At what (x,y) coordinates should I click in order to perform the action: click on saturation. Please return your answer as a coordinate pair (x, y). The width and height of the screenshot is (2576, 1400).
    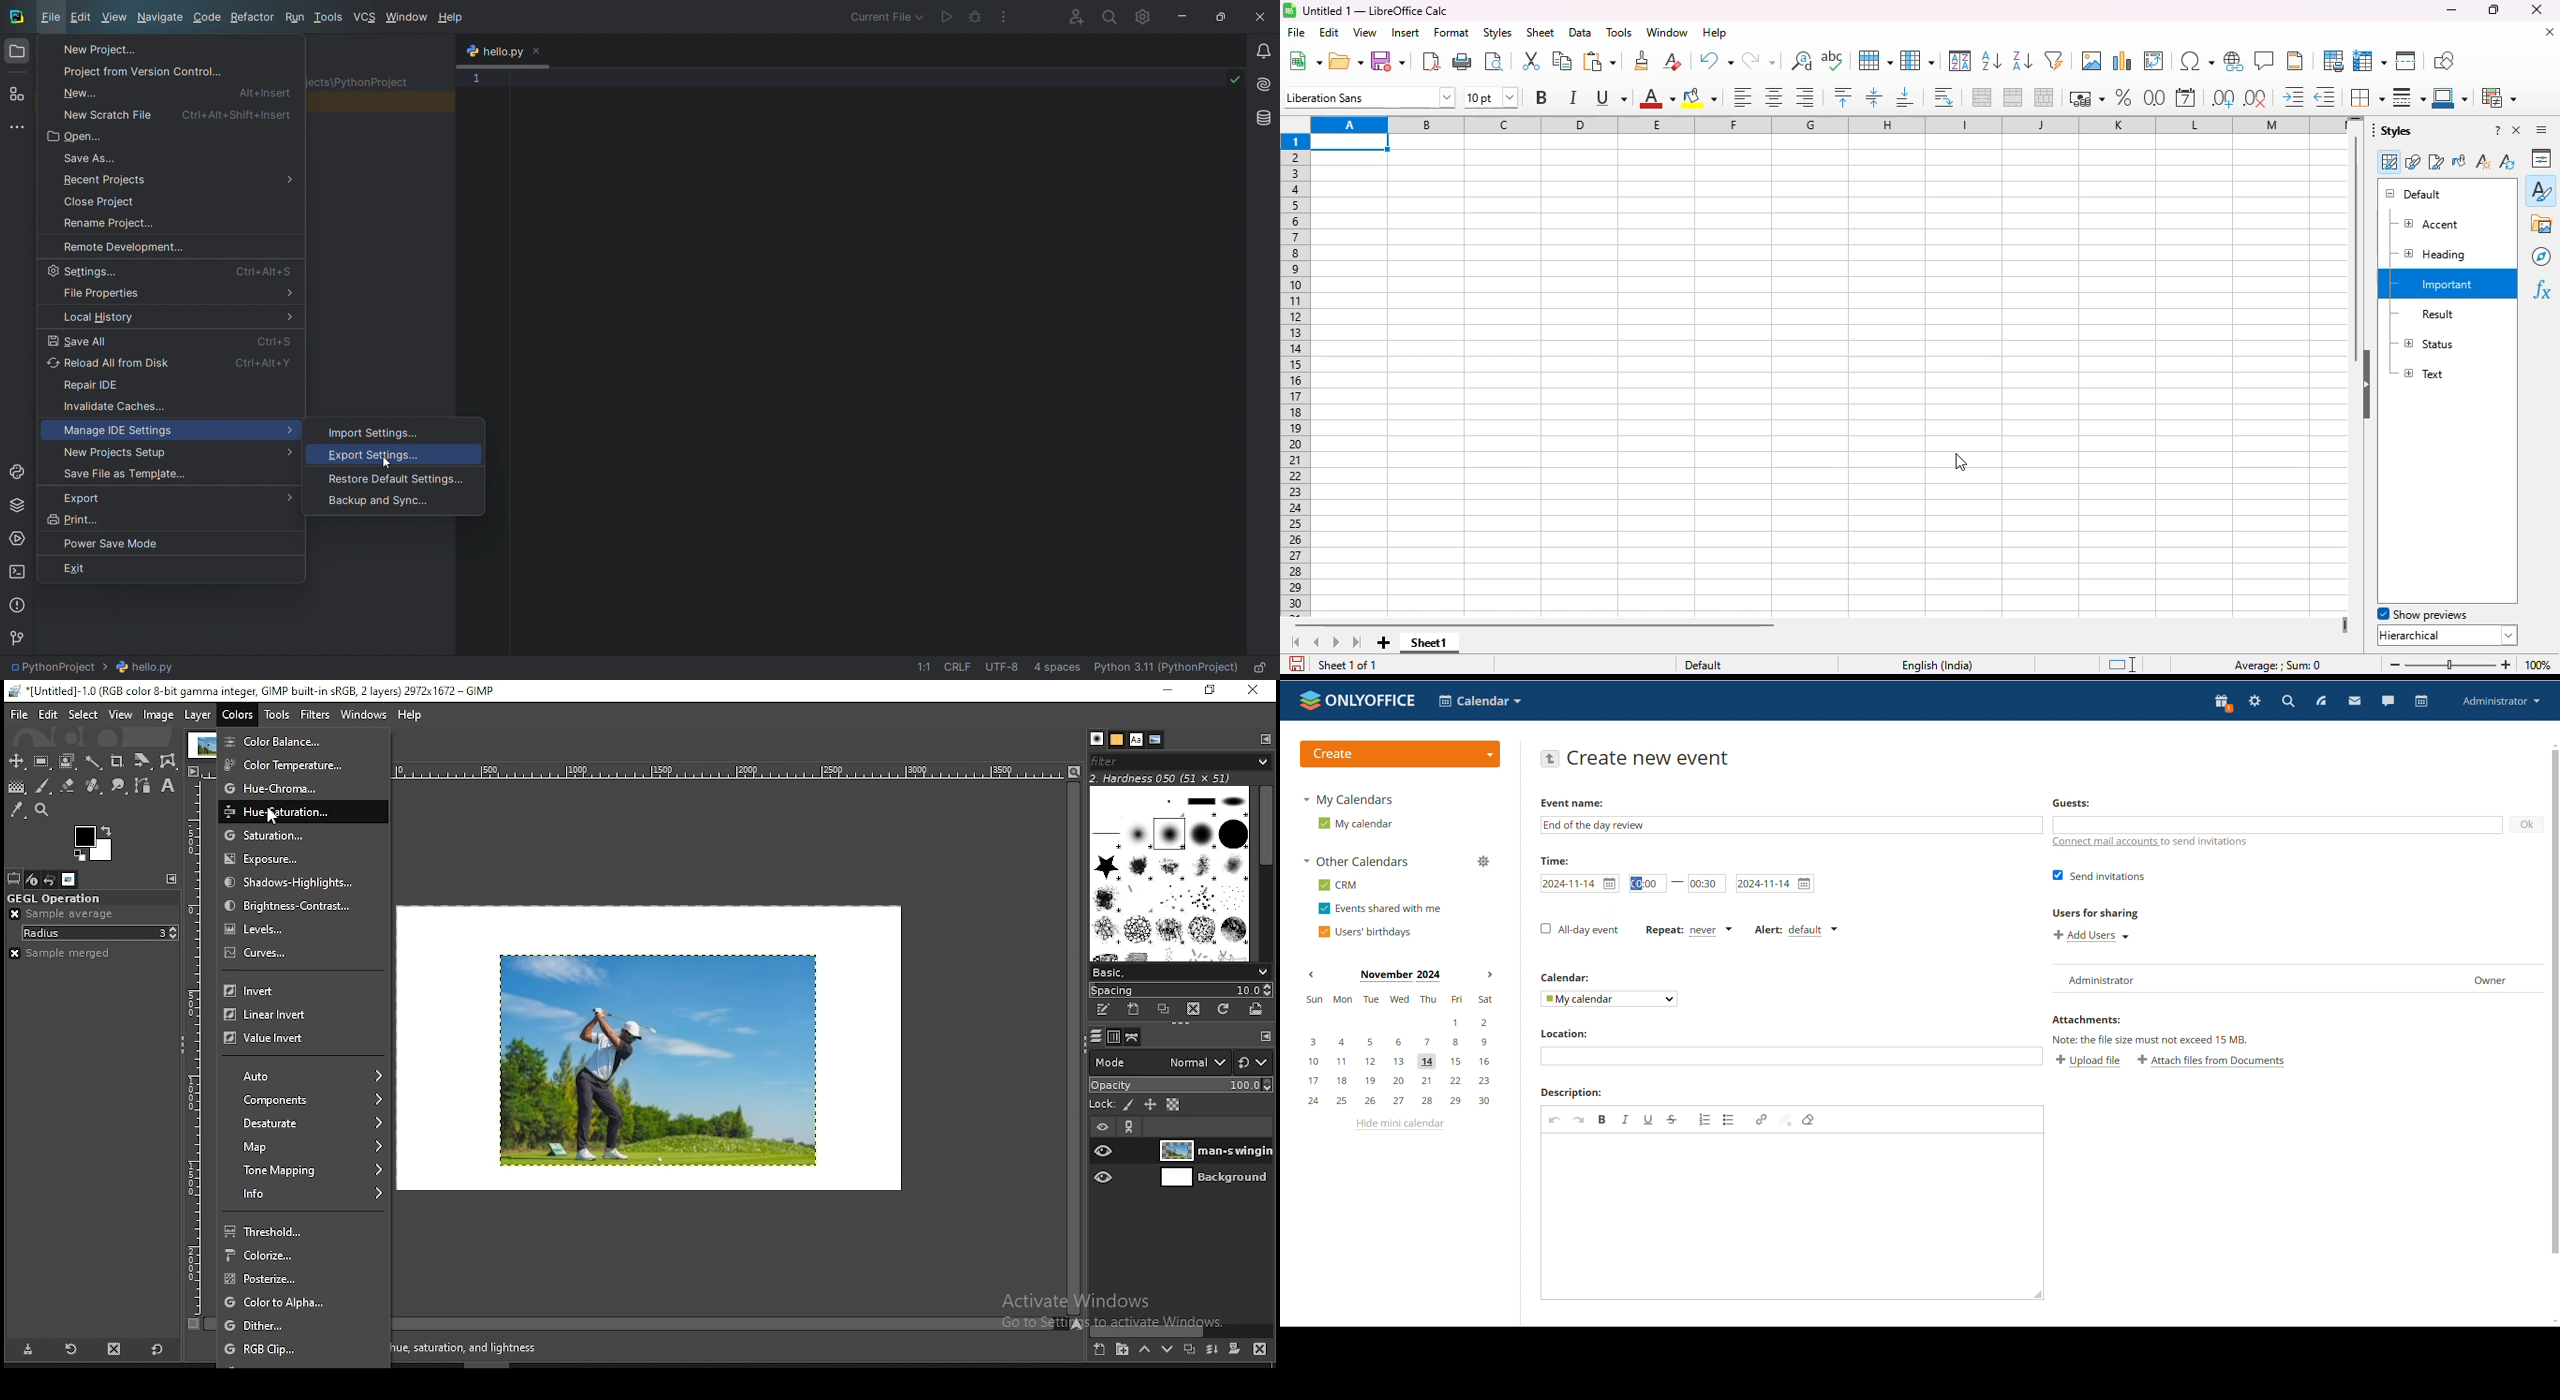
    Looking at the image, I should click on (304, 836).